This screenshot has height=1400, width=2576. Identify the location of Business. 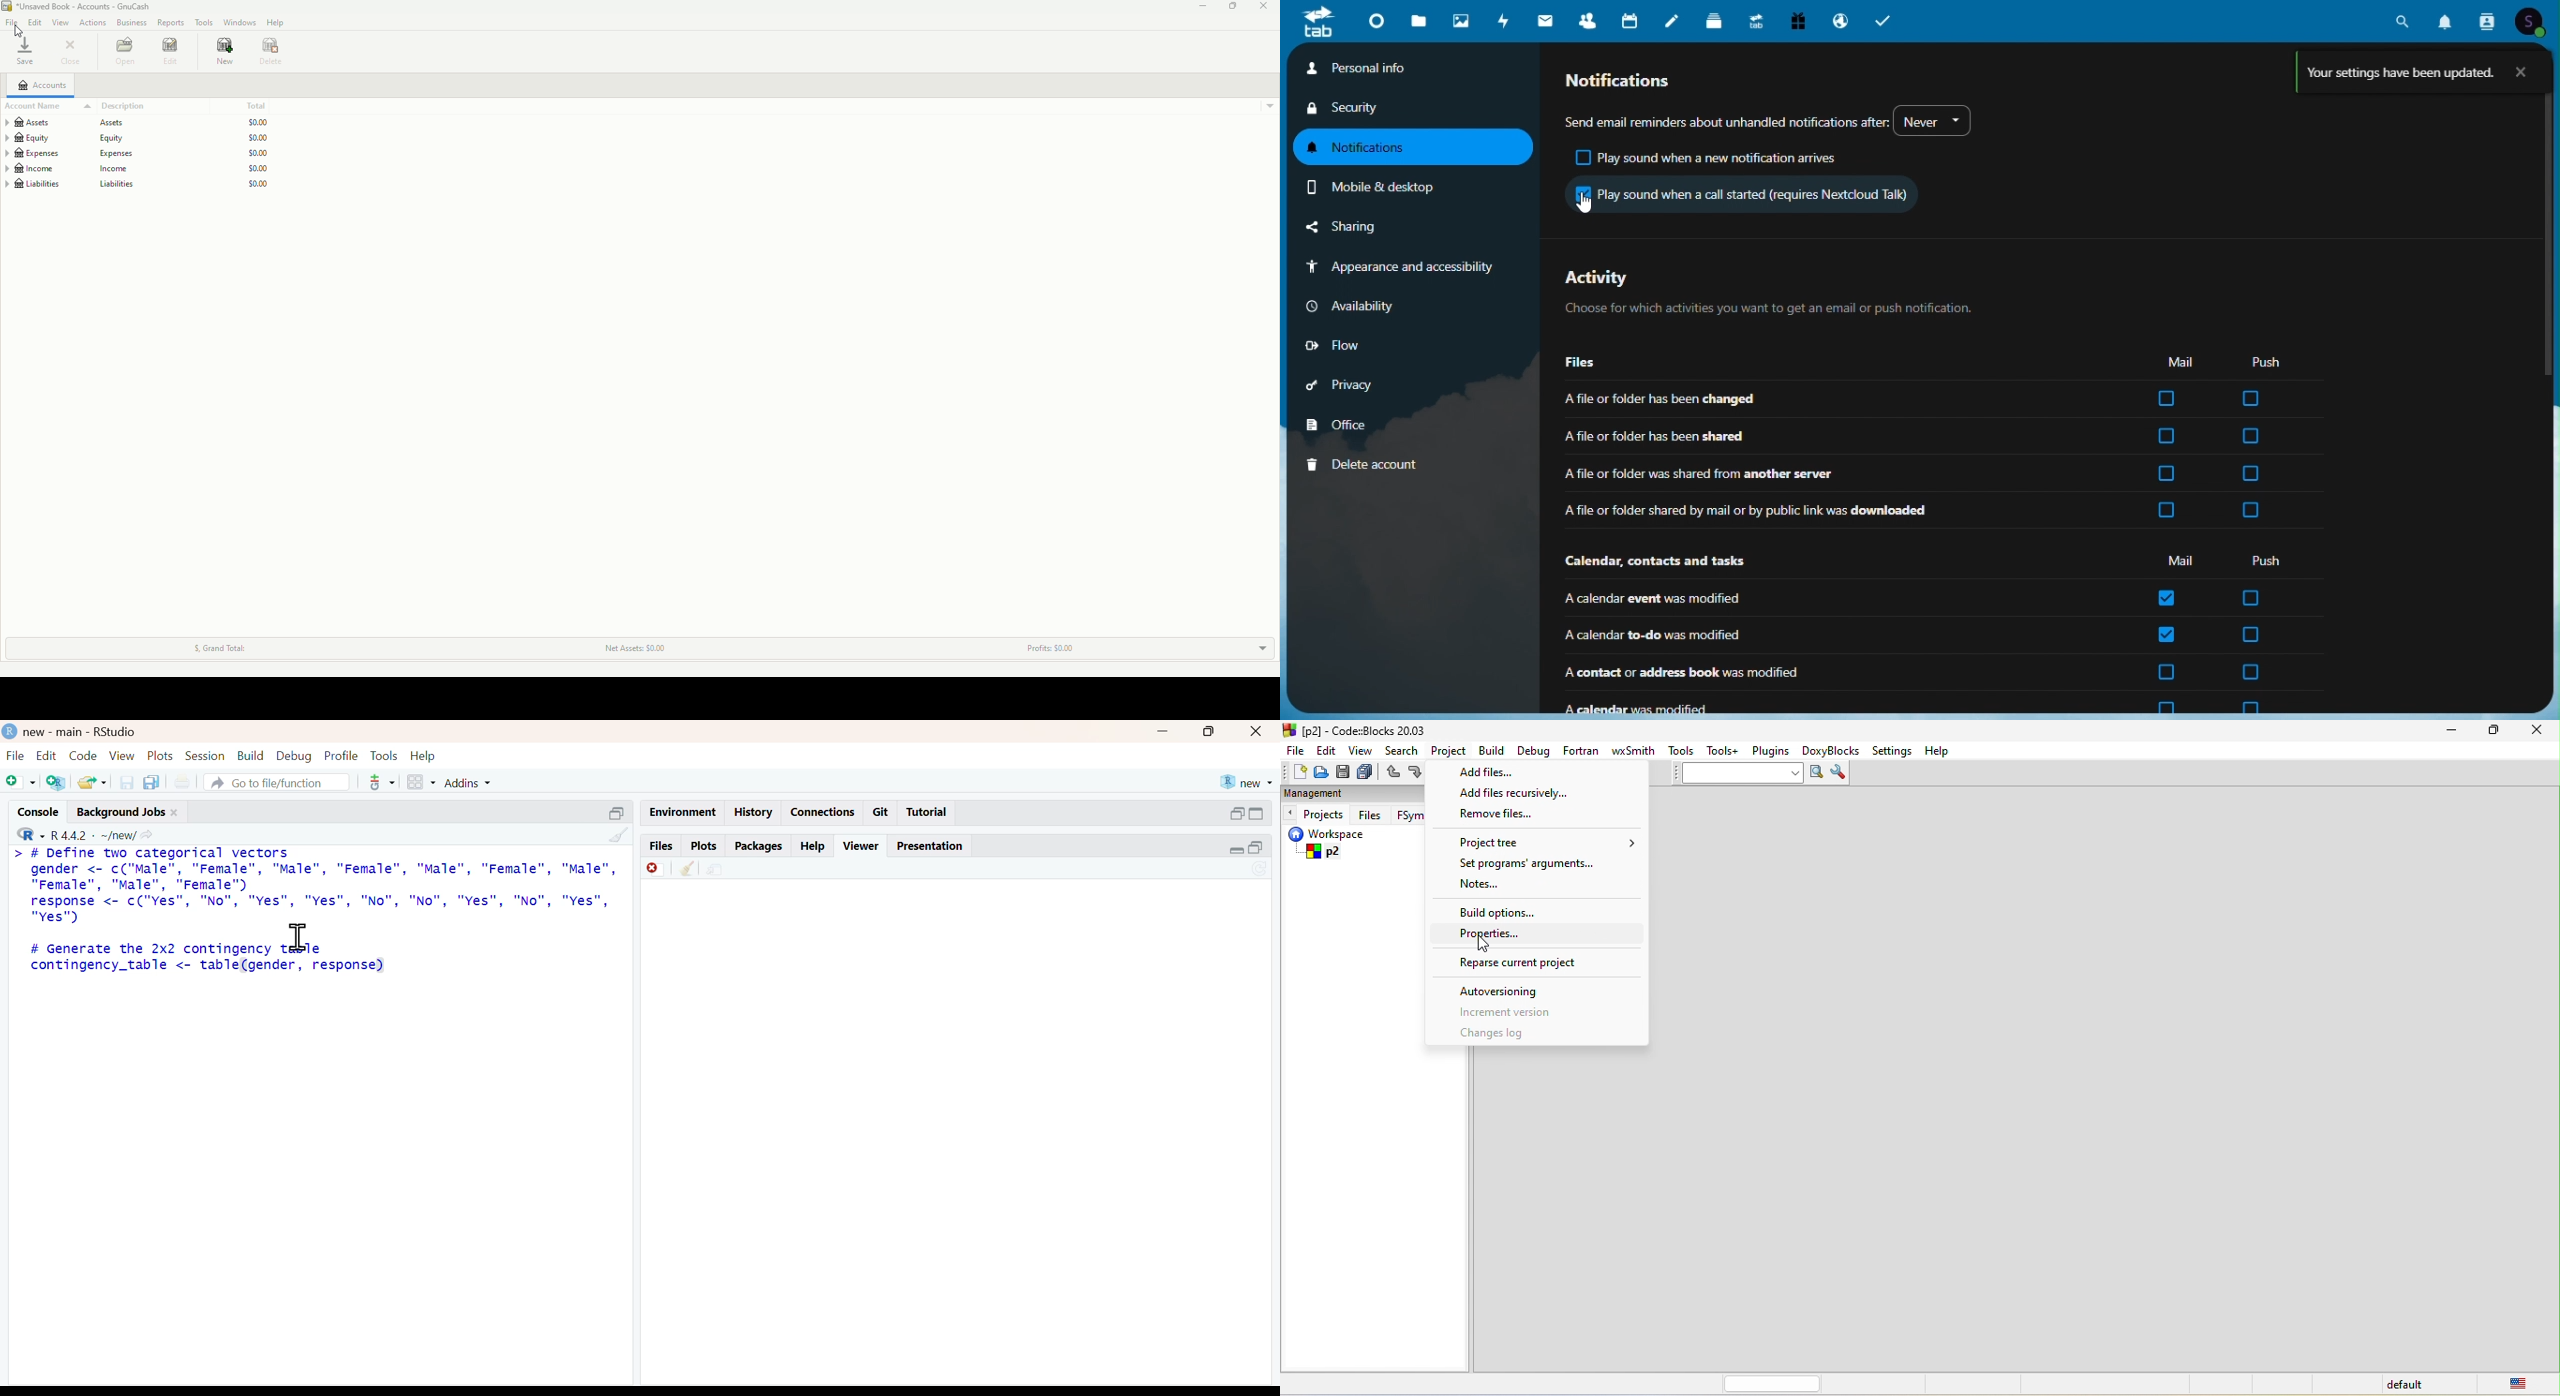
(130, 23).